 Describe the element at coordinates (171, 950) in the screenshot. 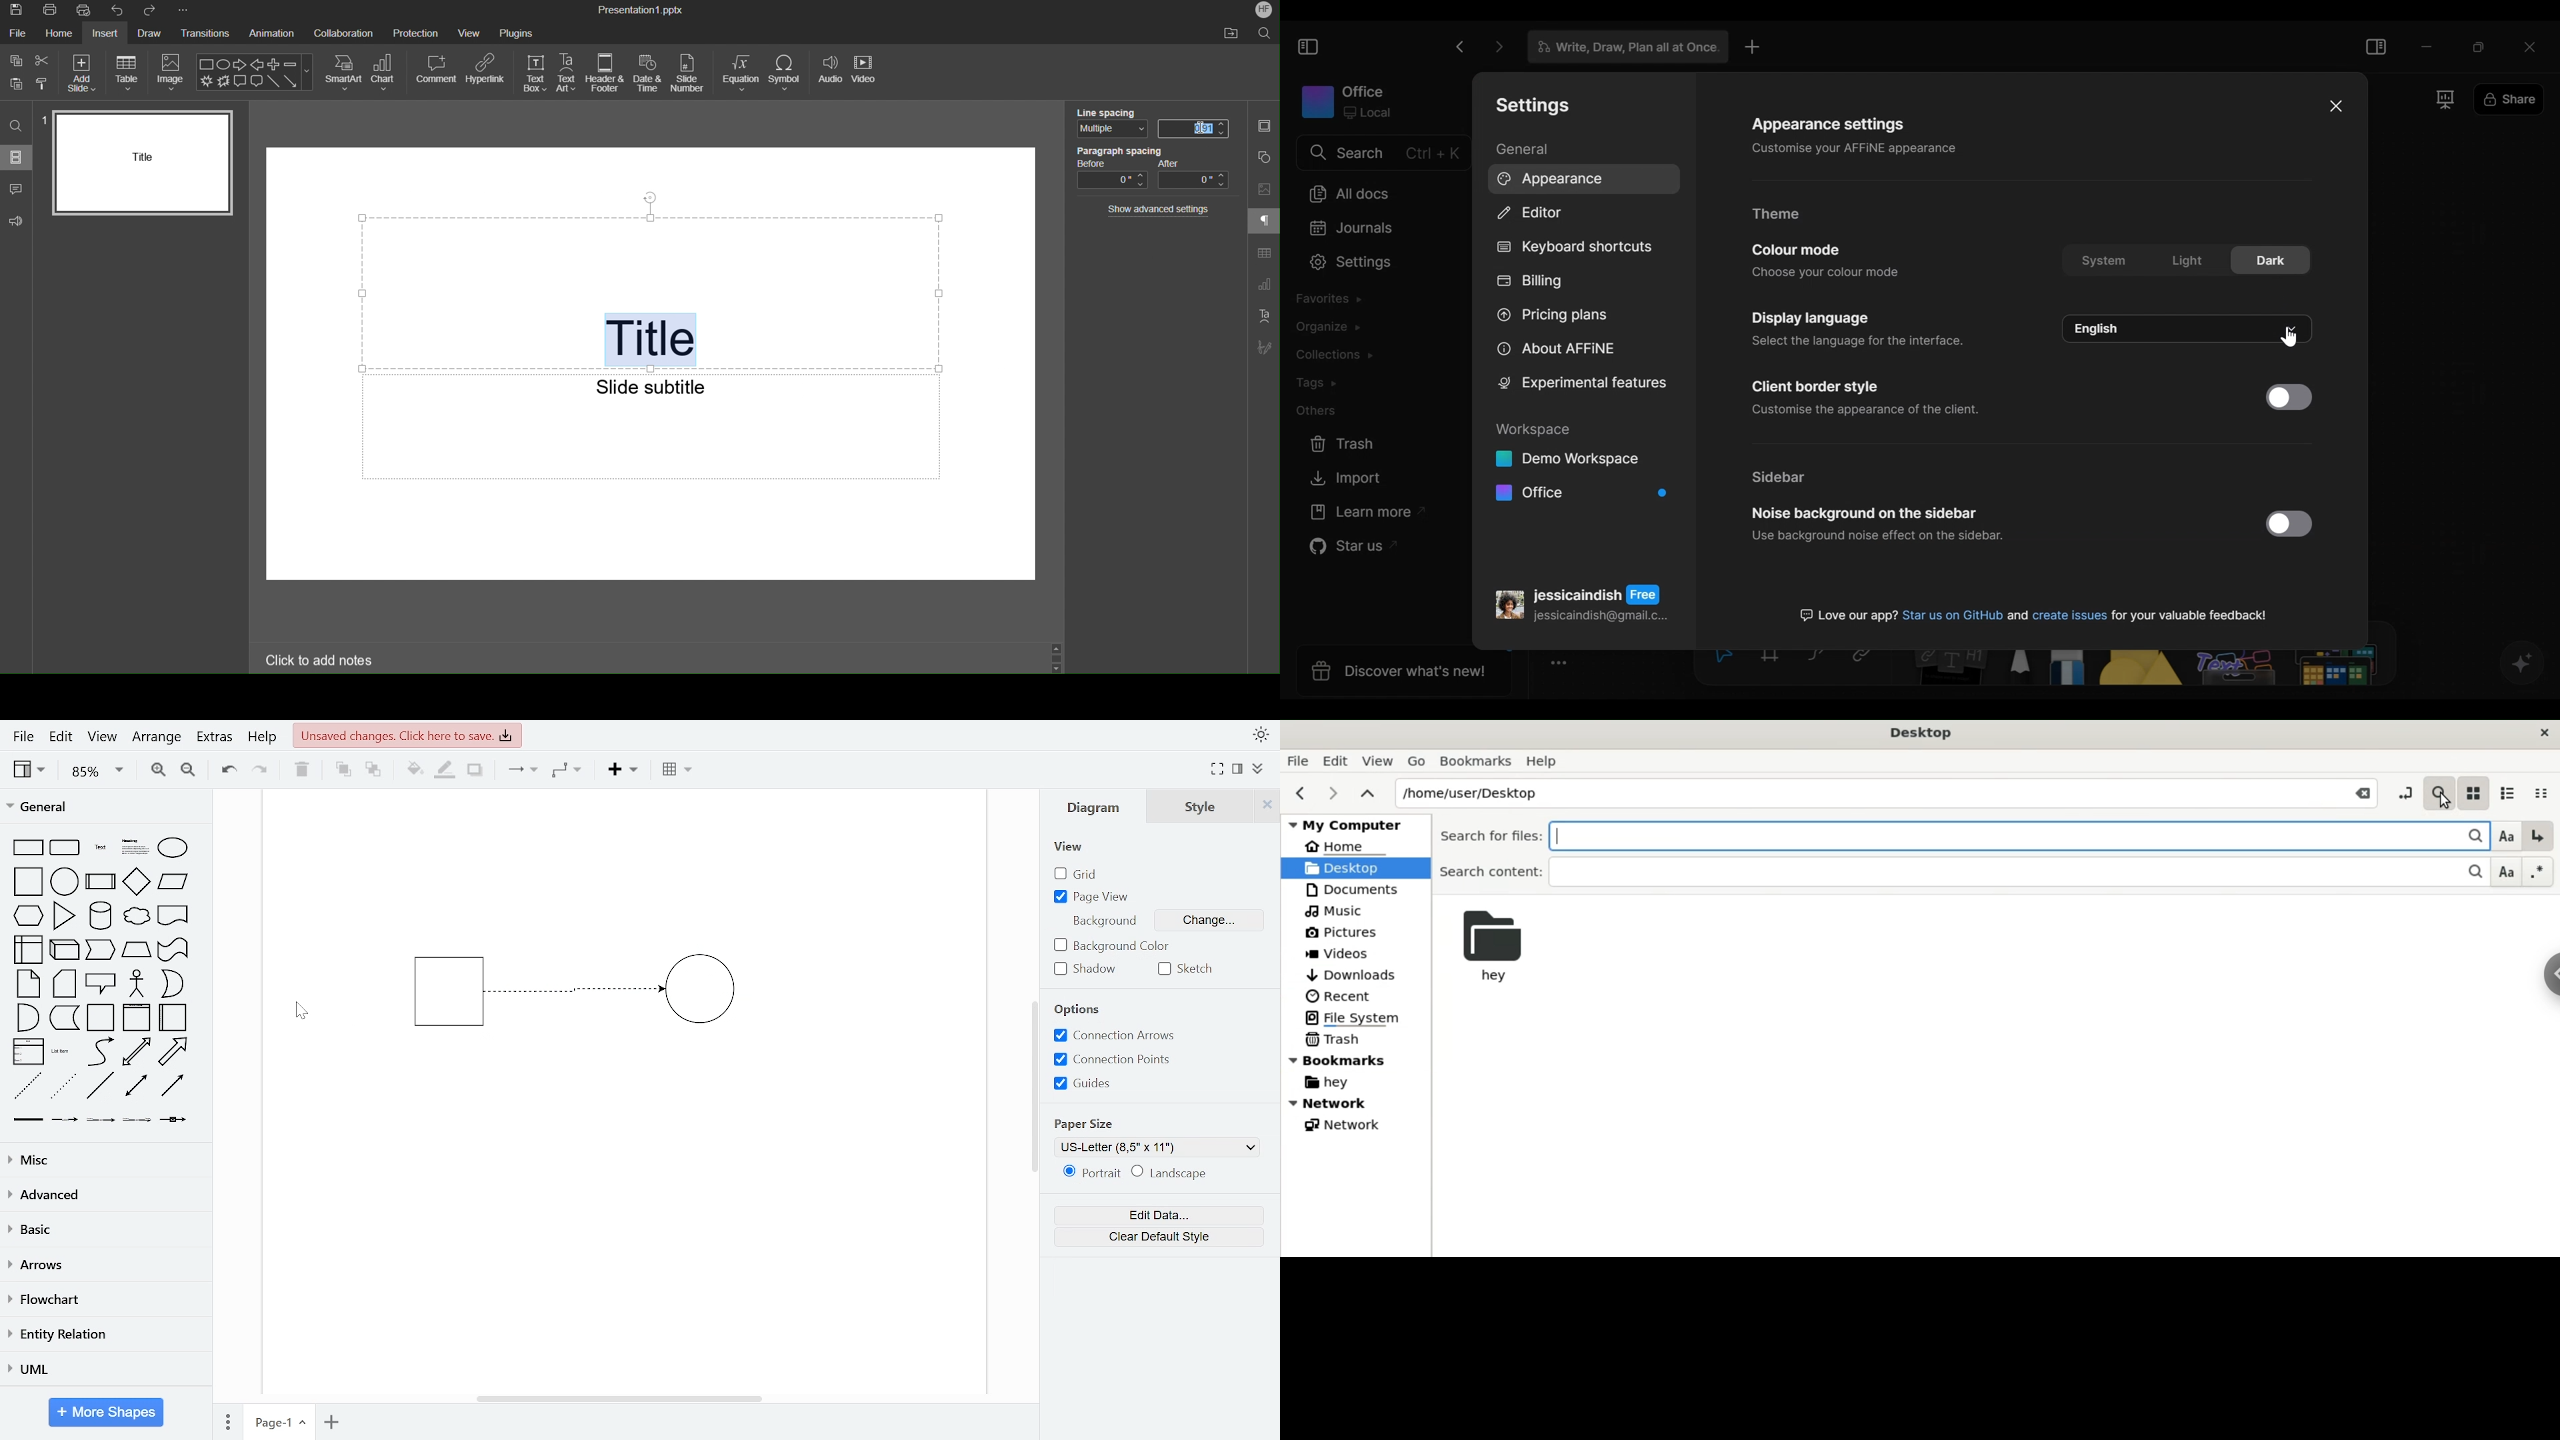

I see `tape` at that location.